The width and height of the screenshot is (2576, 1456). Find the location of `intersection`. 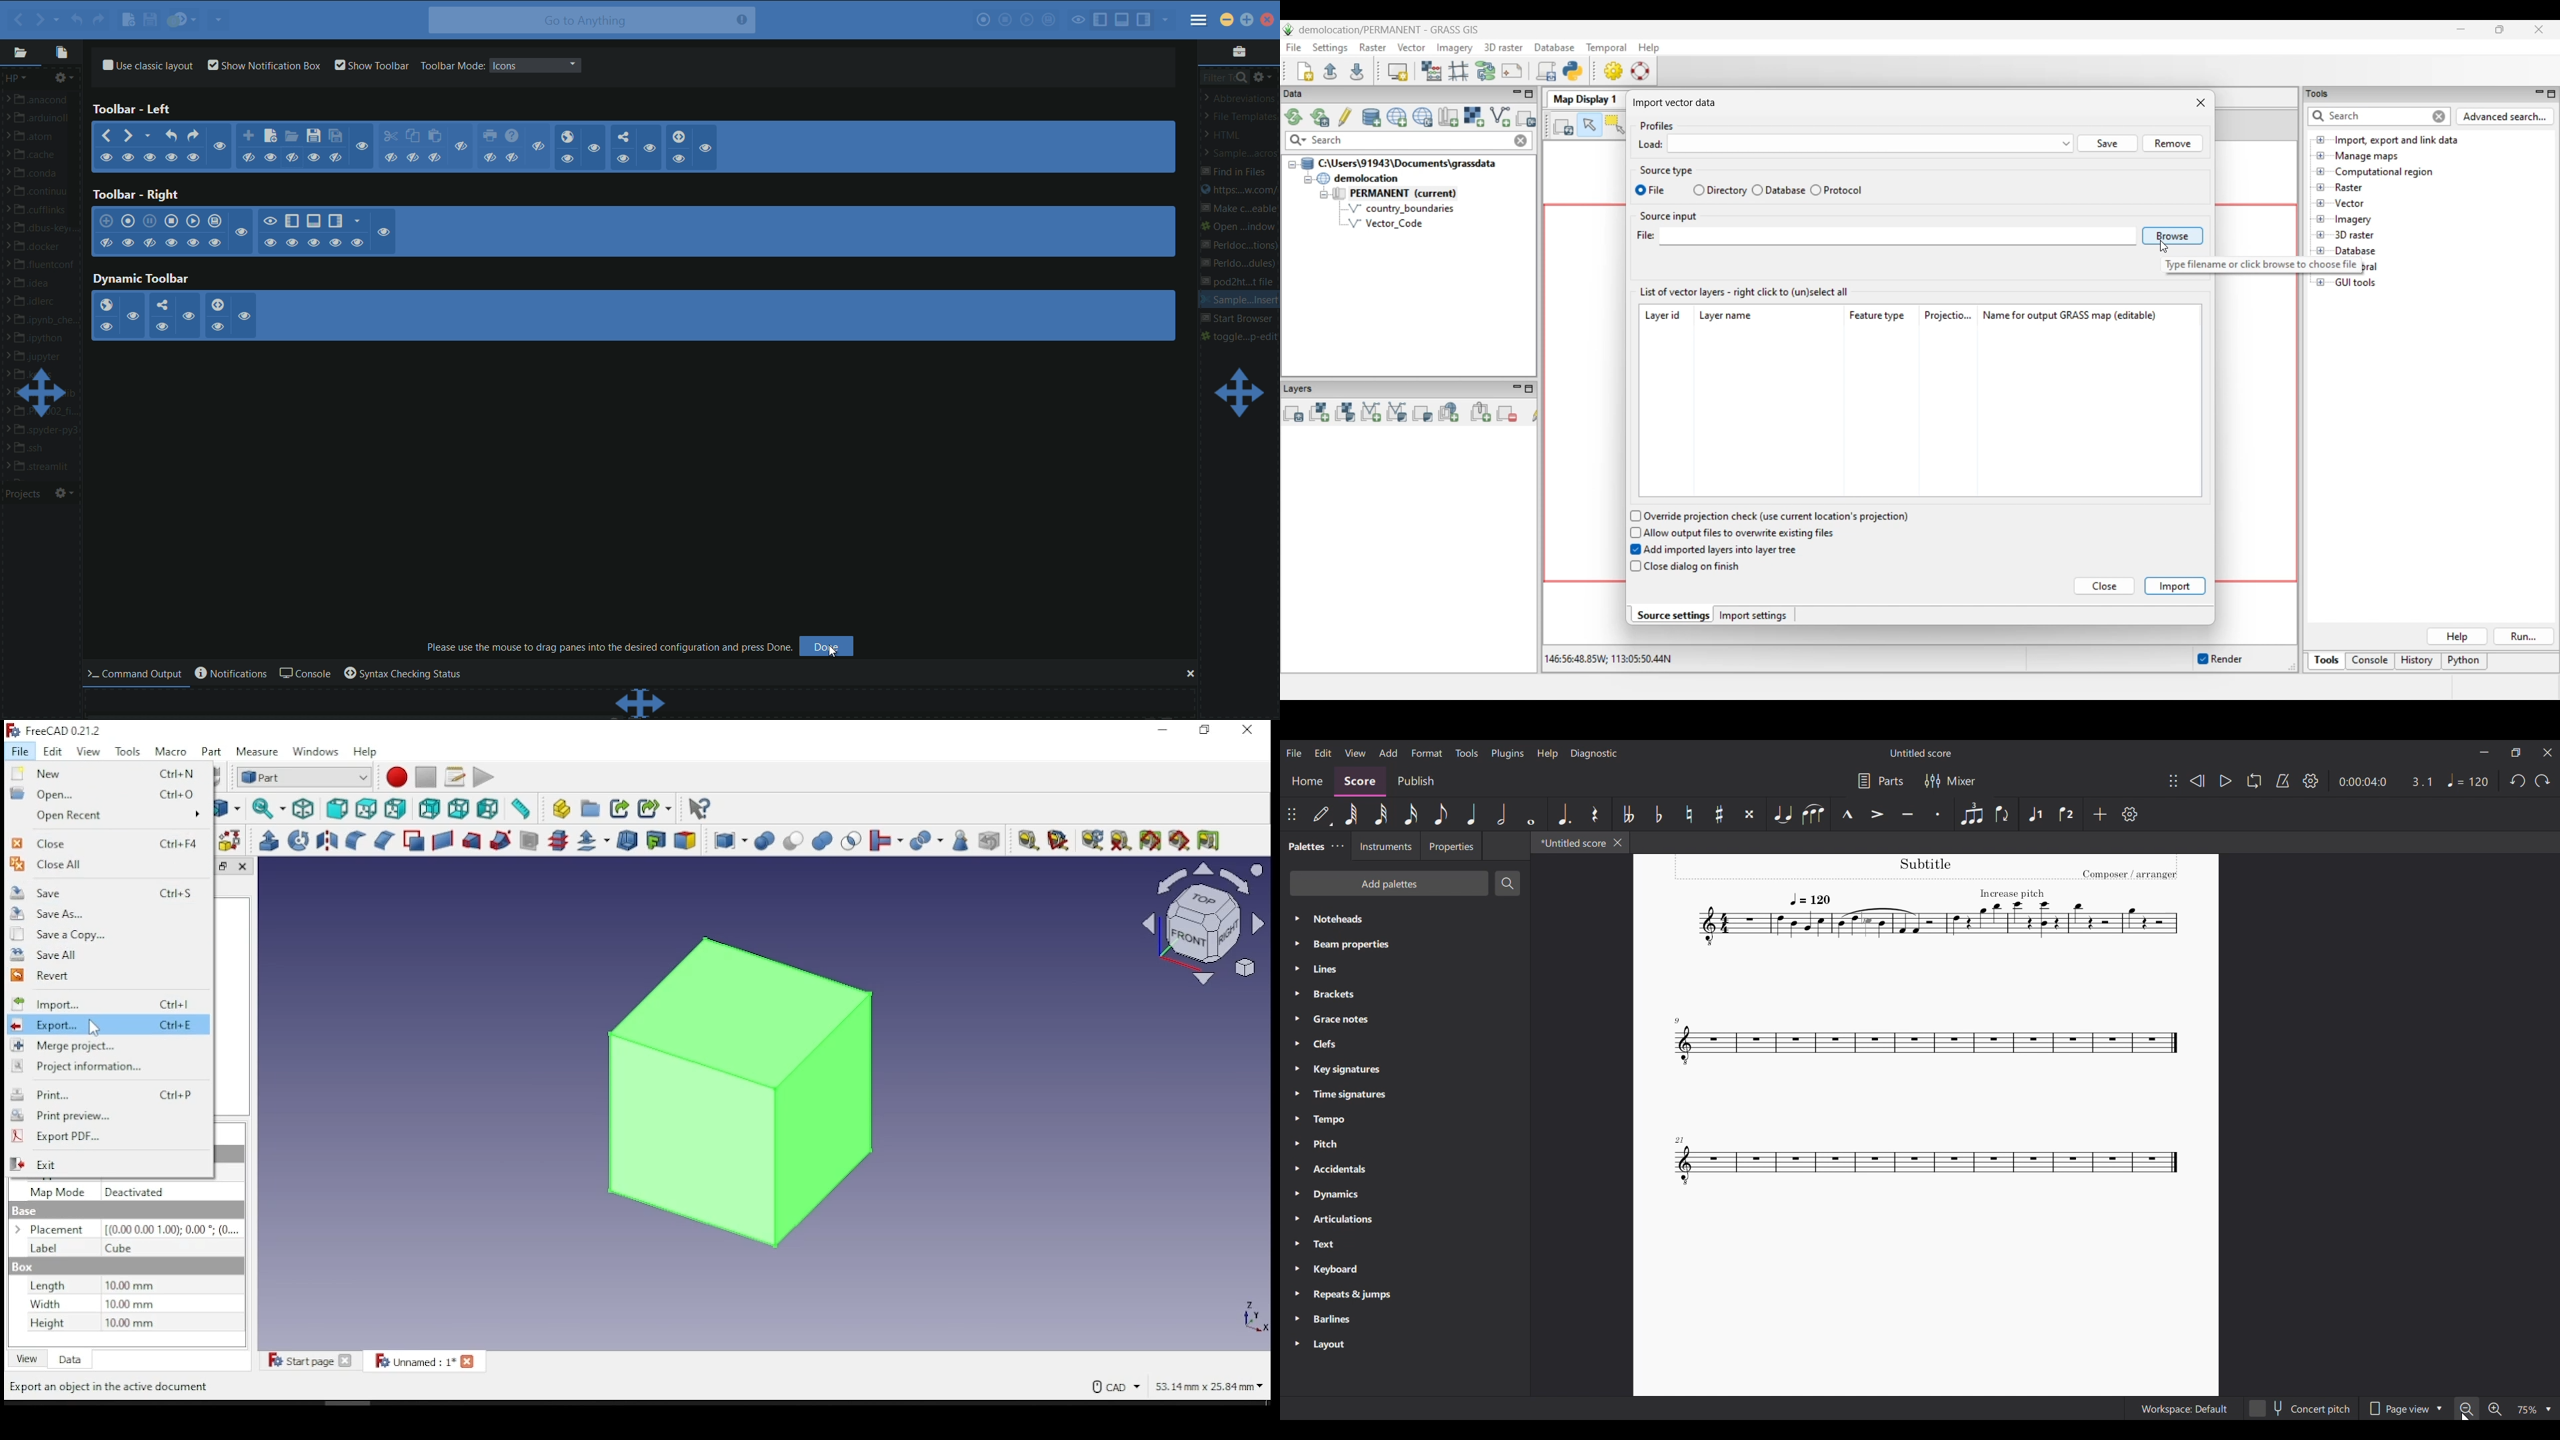

intersection is located at coordinates (850, 842).